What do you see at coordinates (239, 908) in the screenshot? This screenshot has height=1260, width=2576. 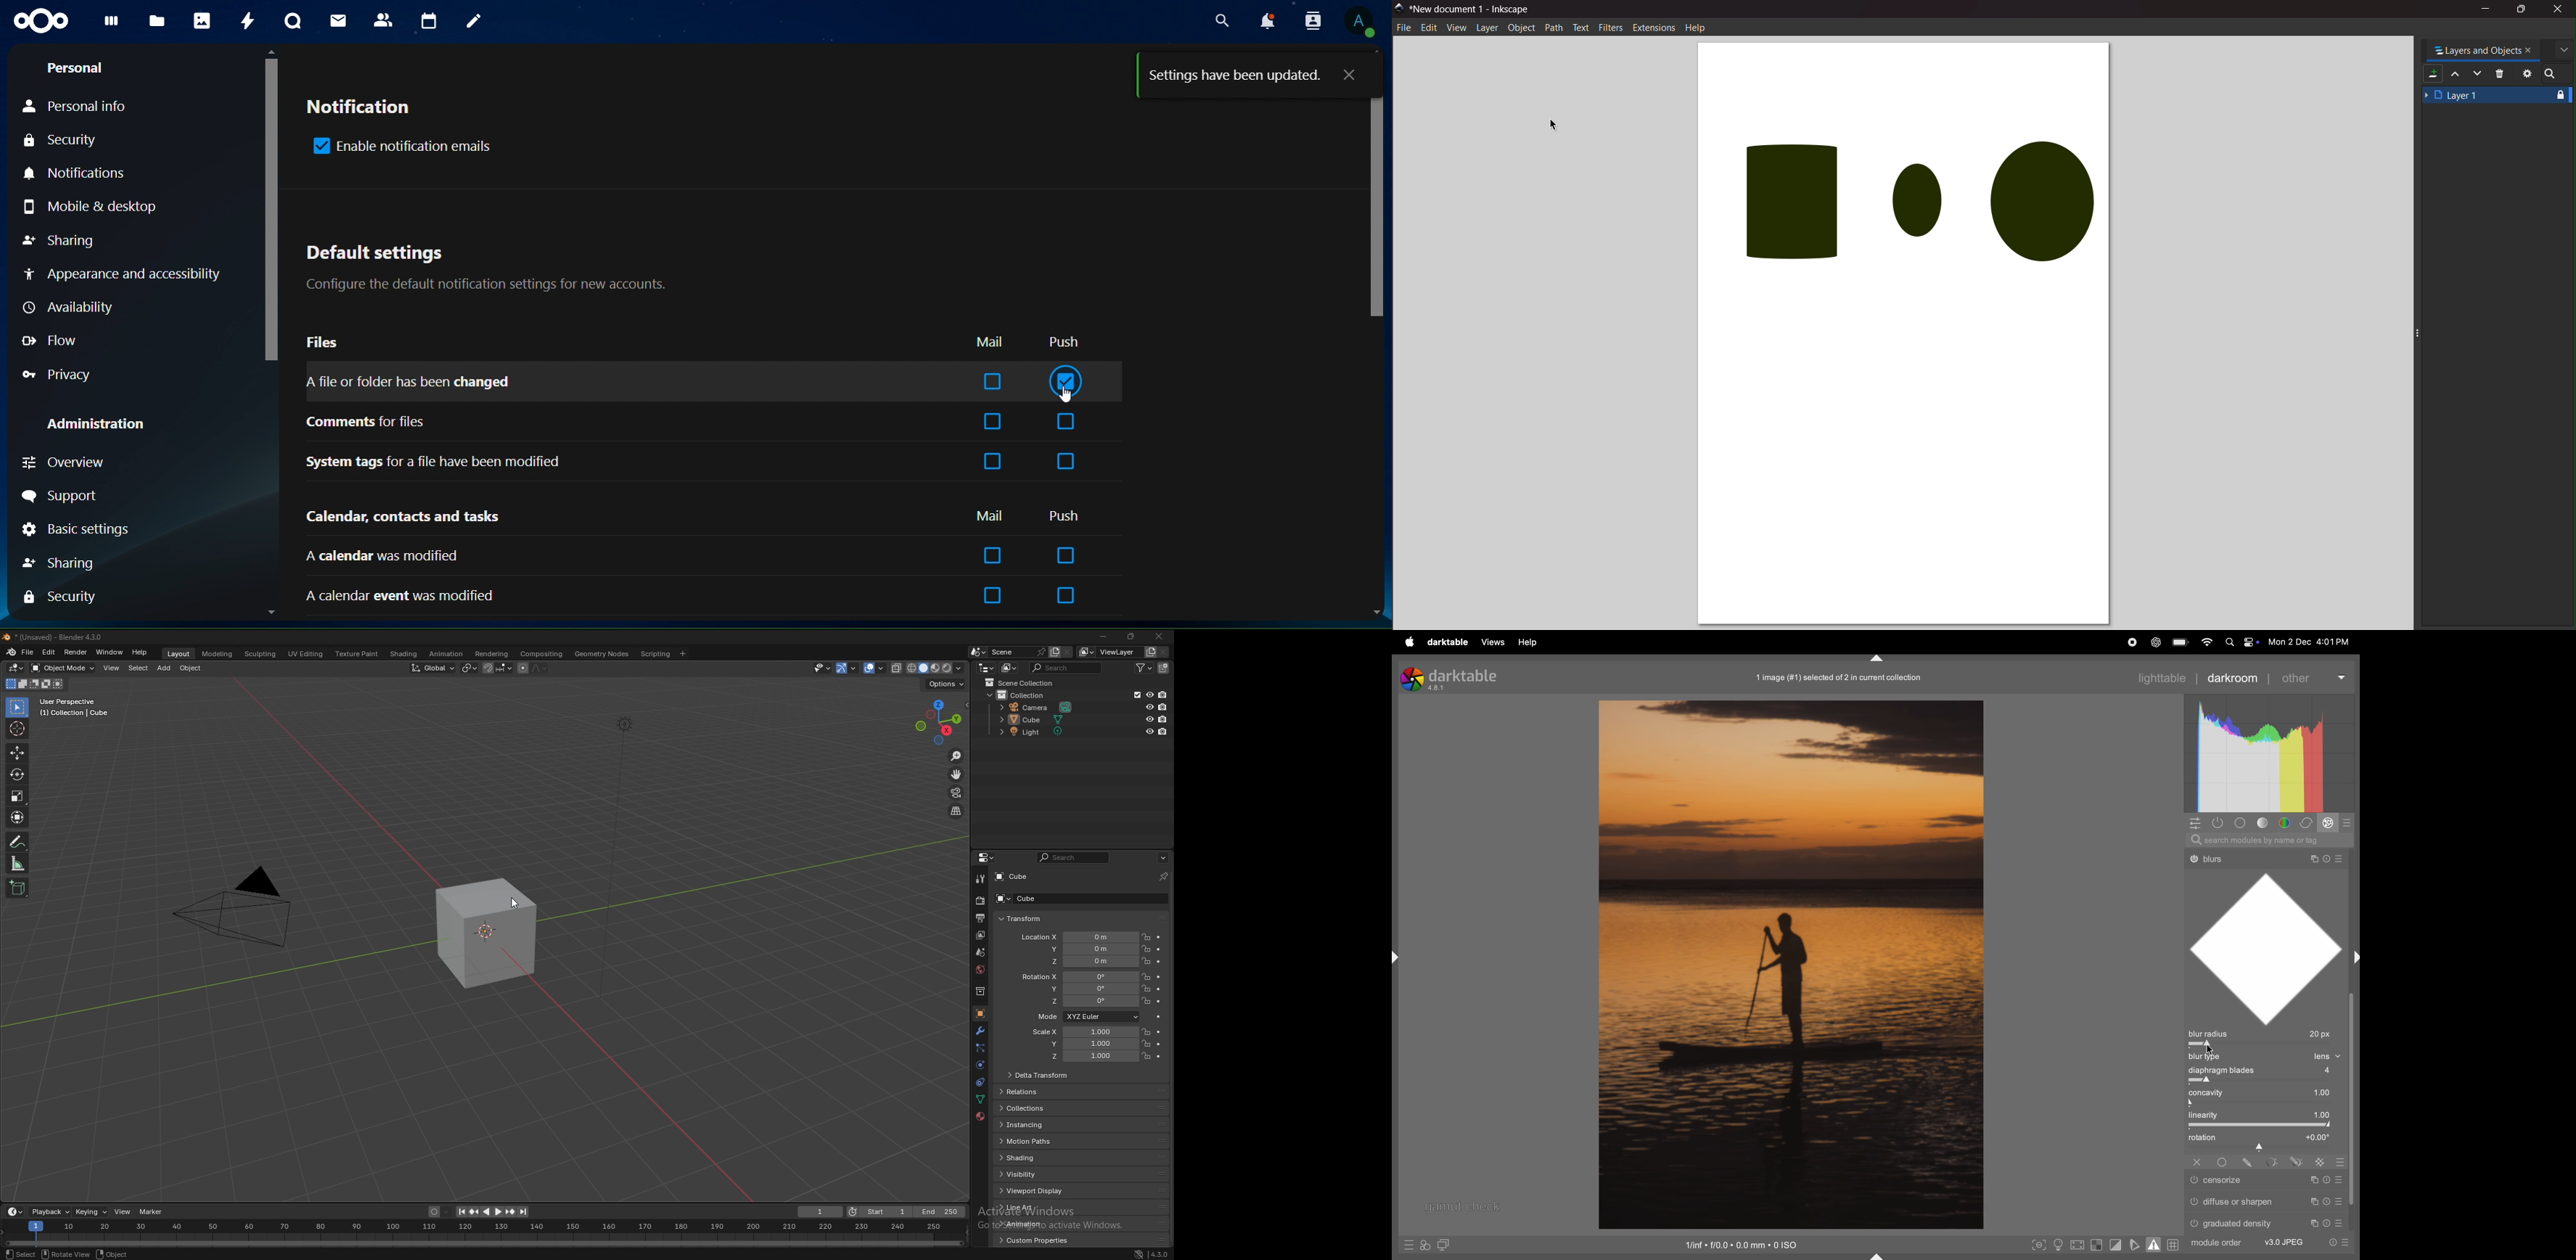 I see `PYRAMID` at bounding box center [239, 908].